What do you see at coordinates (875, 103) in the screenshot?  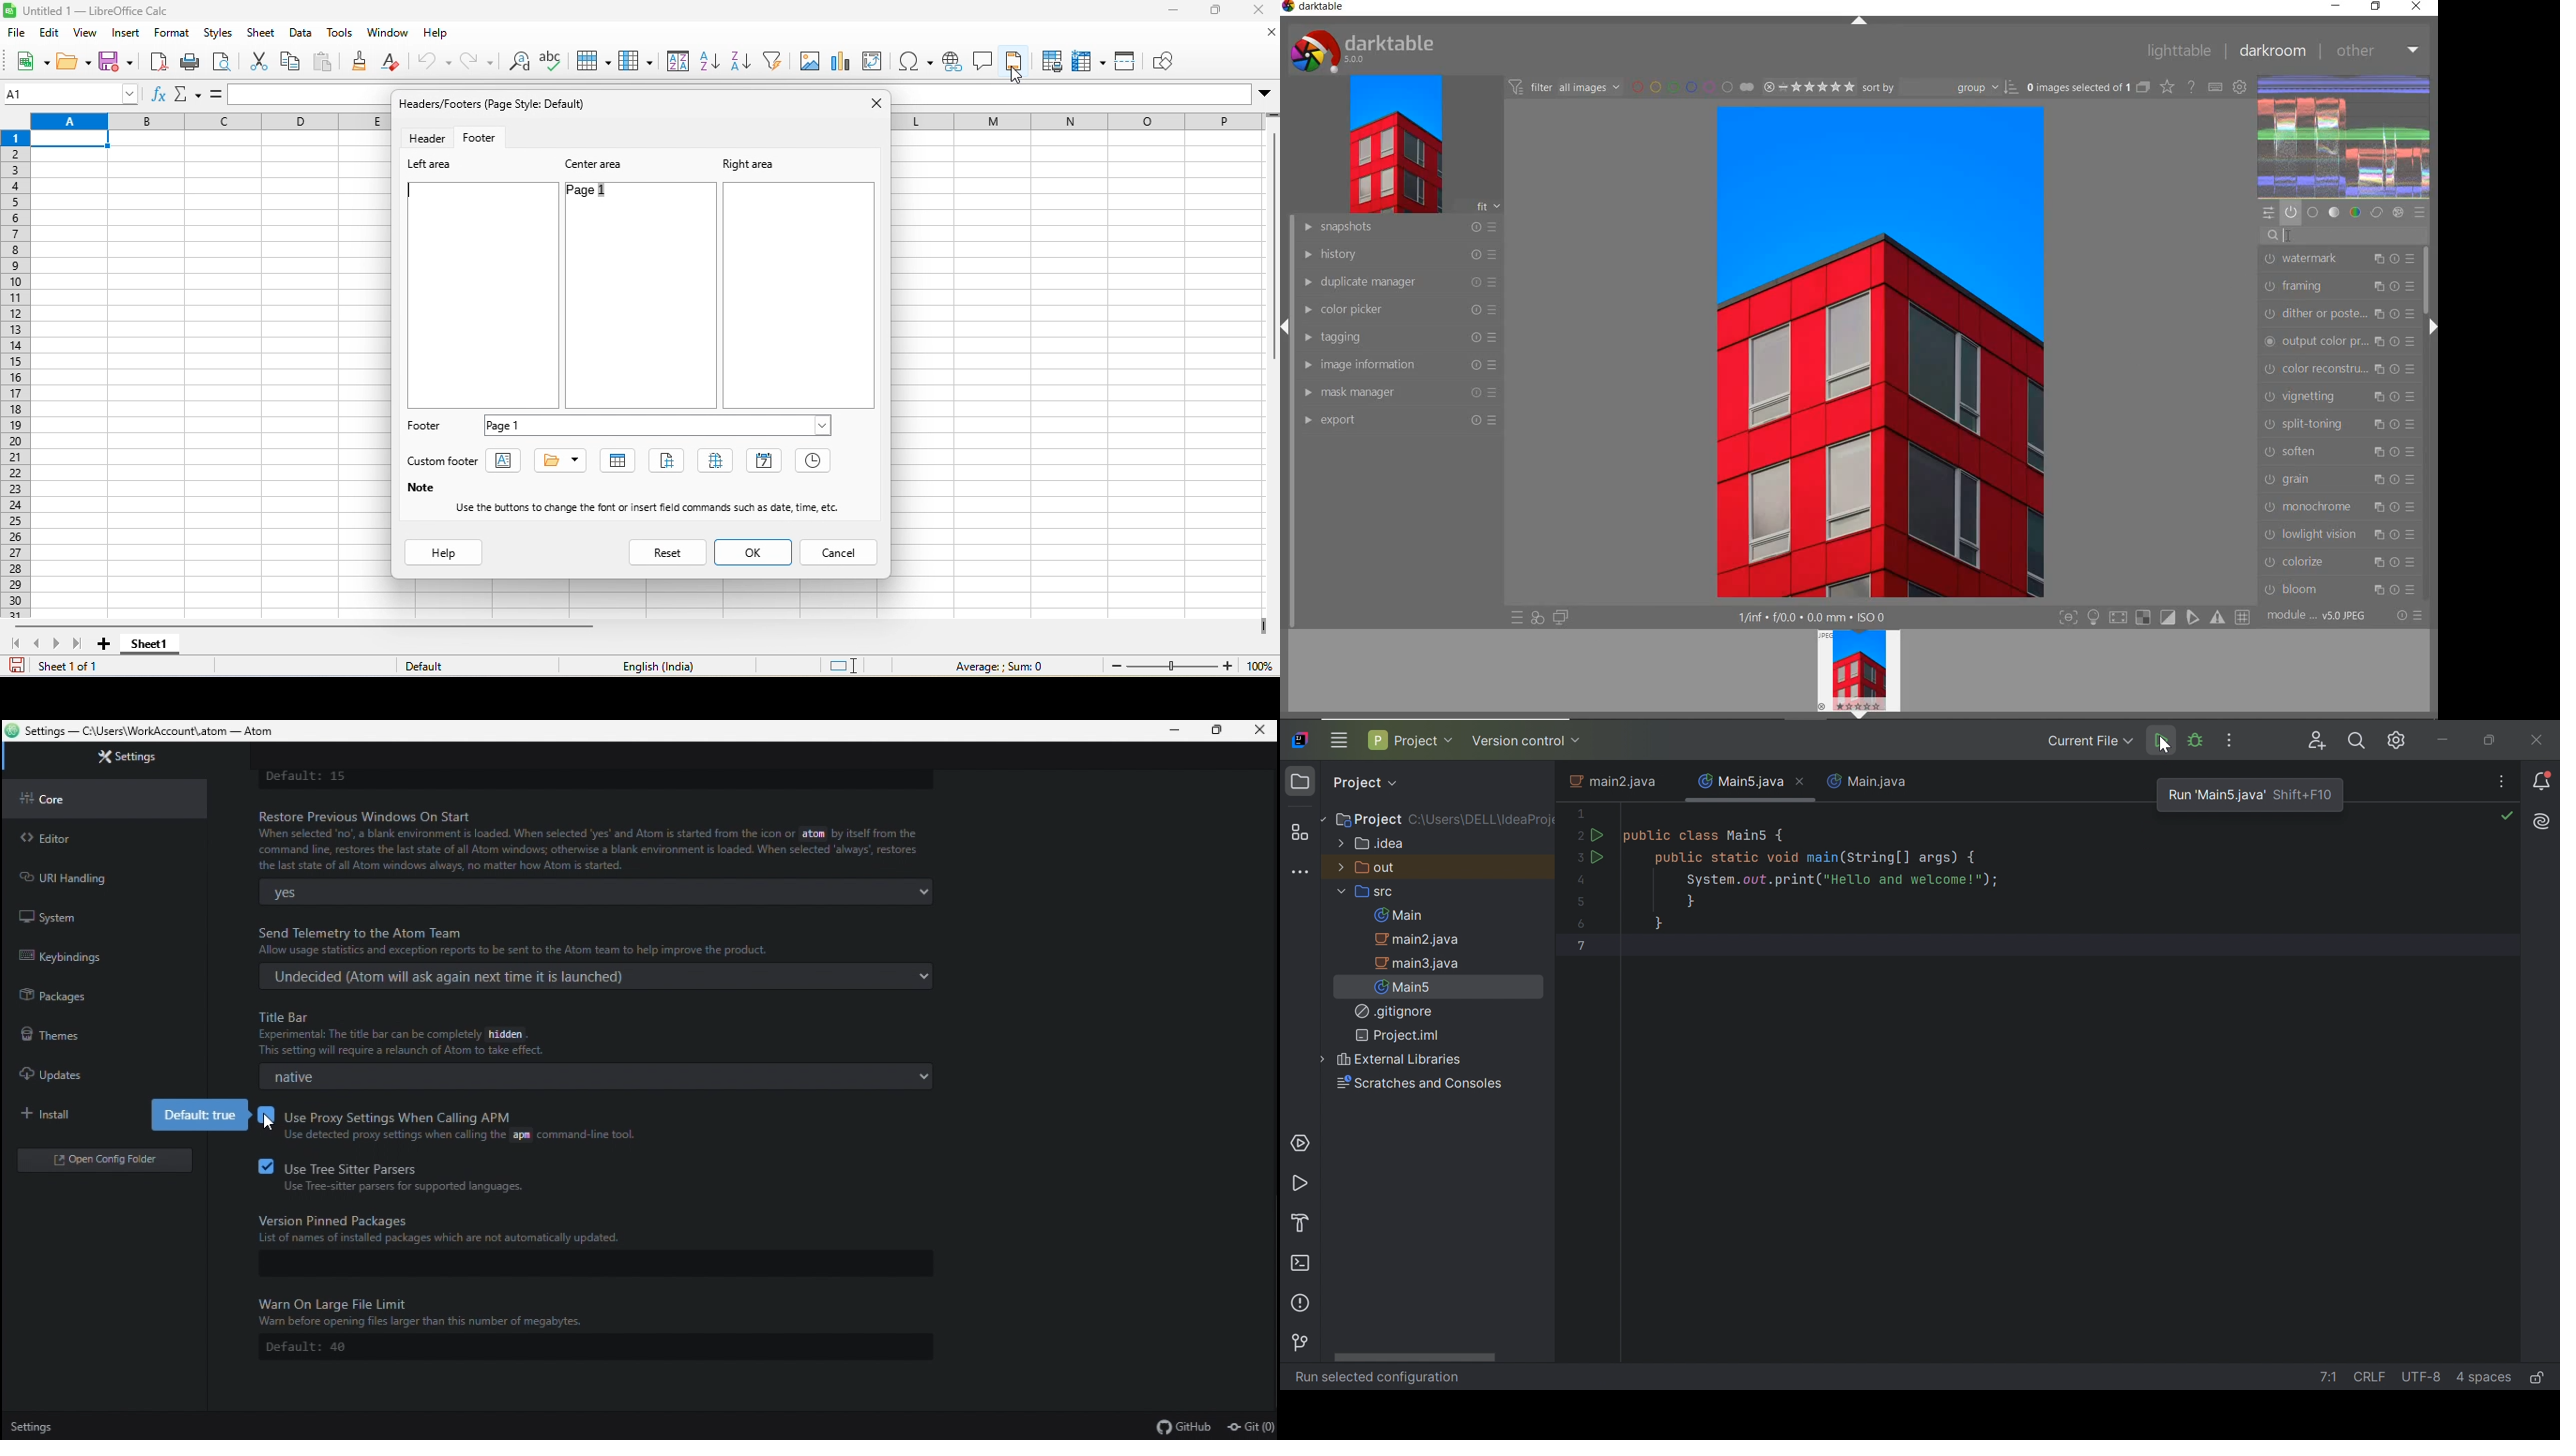 I see `close` at bounding box center [875, 103].